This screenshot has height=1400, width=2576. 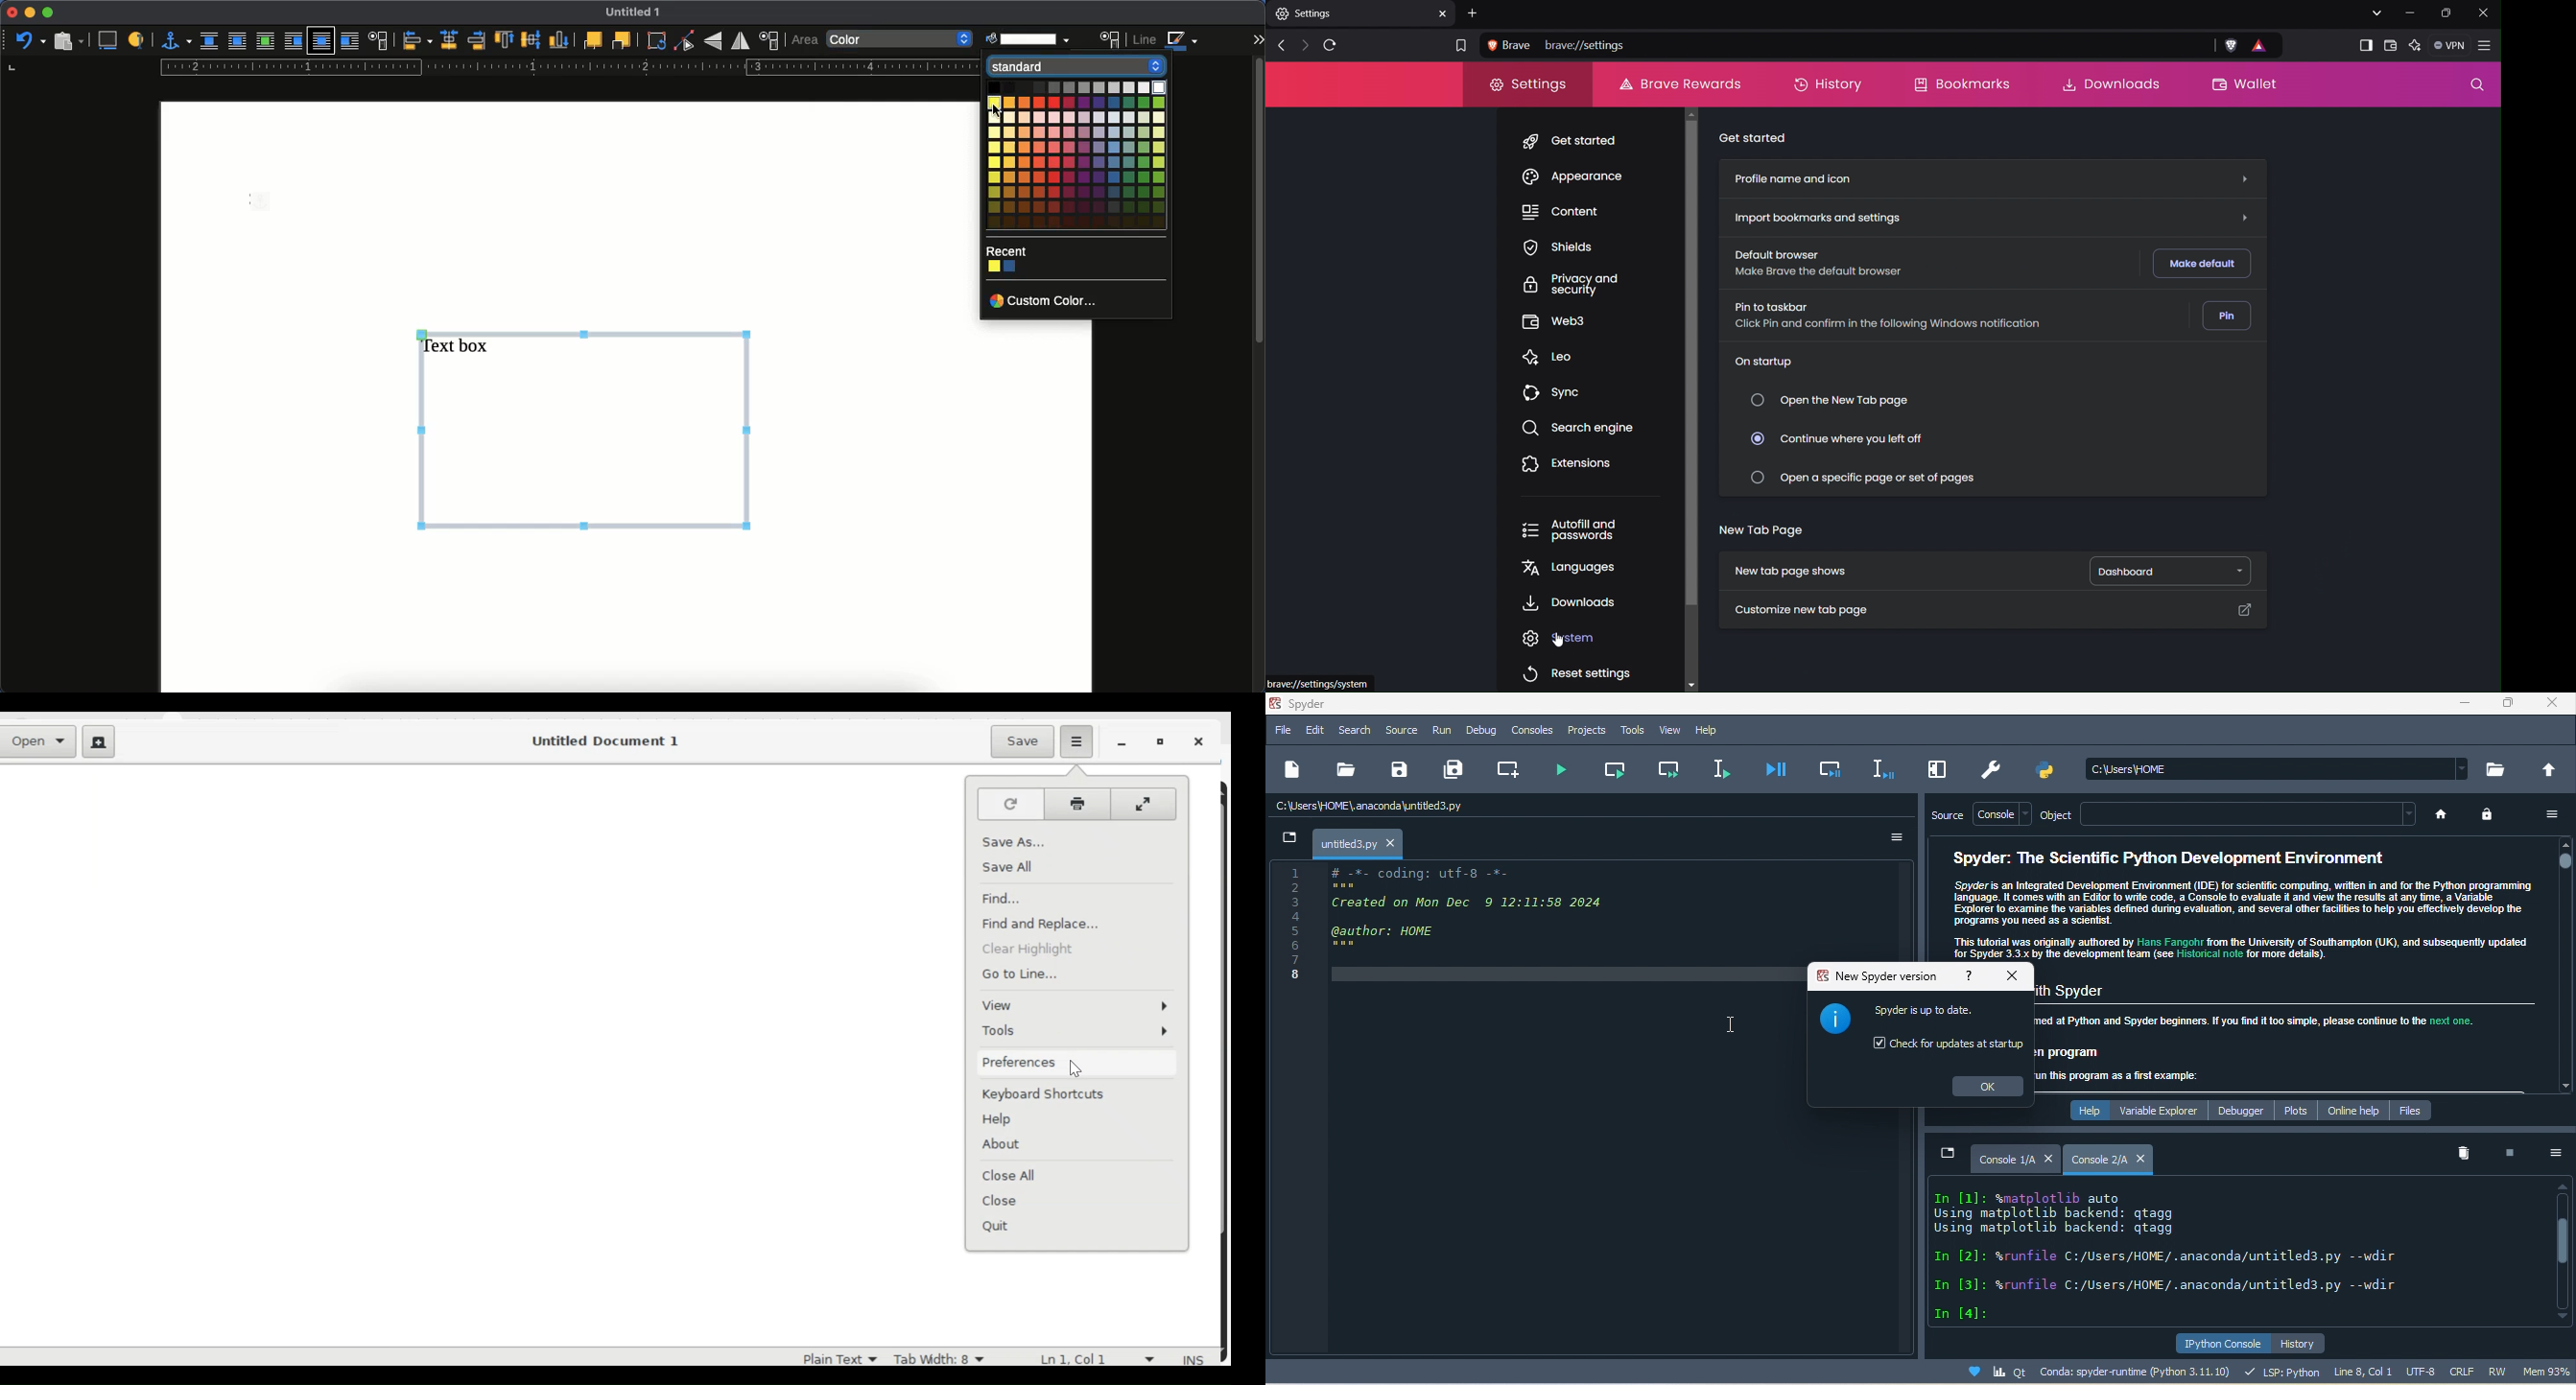 I want to click on close, so click(x=2048, y=1157).